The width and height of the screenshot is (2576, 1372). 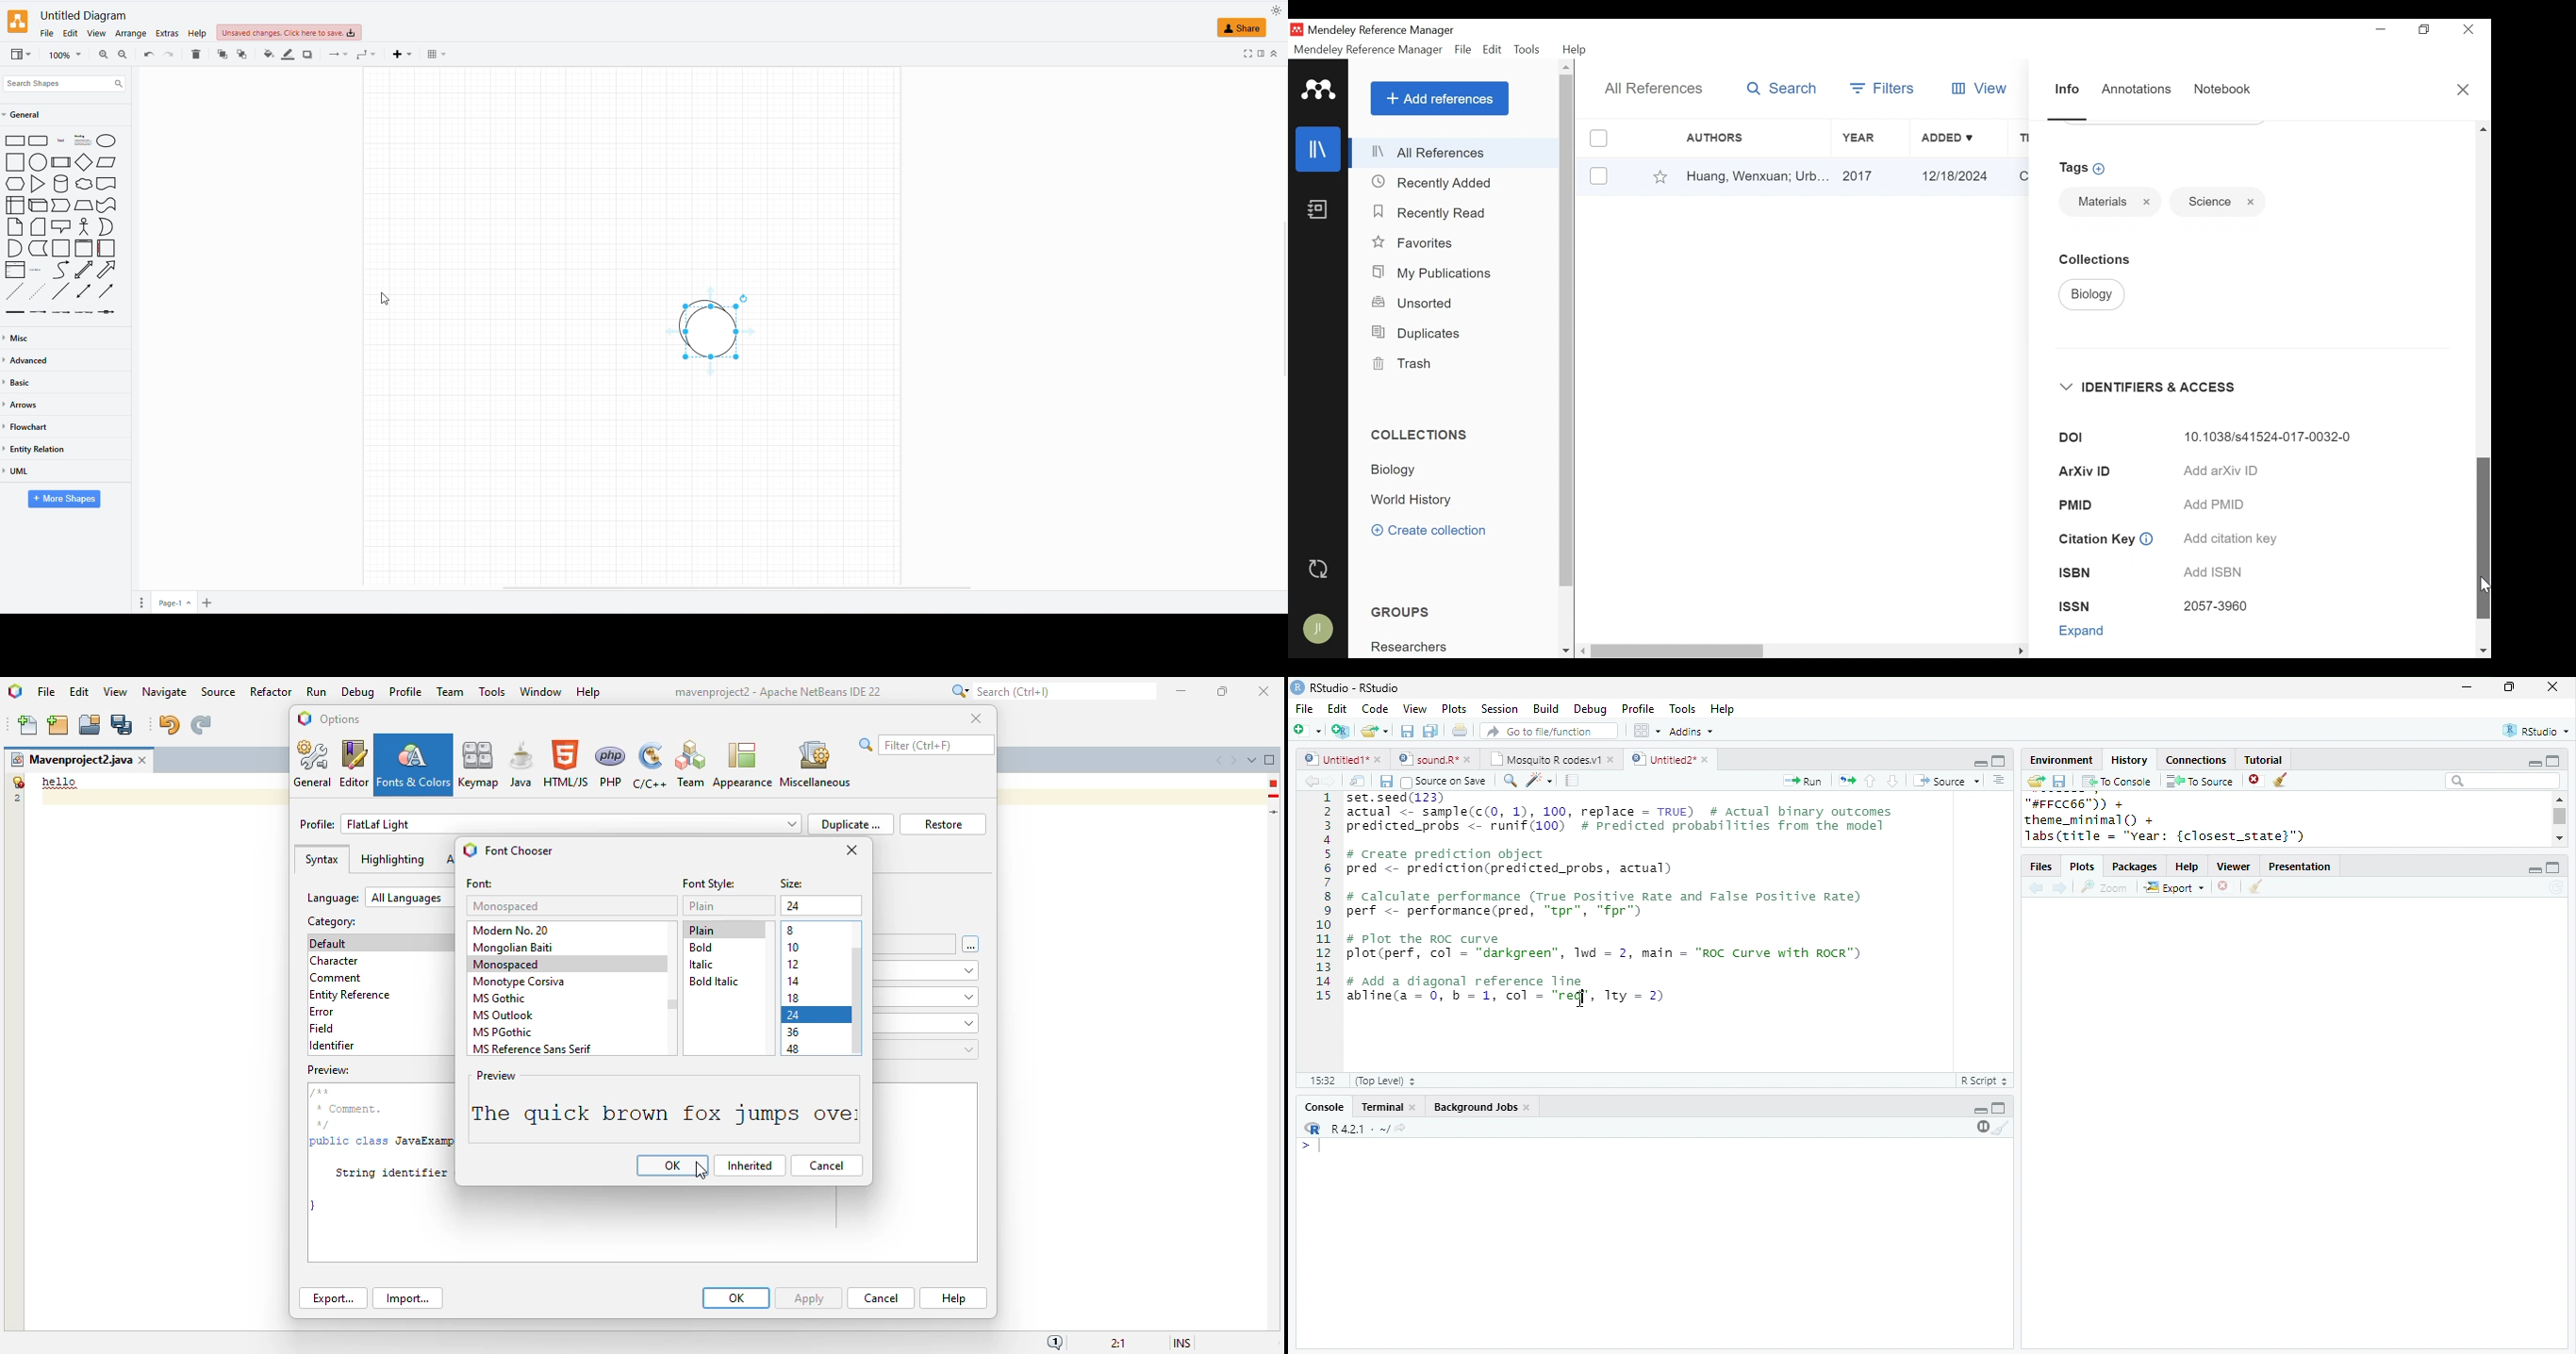 I want to click on # Plot the ROC curveplot(perf, col - "darkgreen”, 1wd = 2, main = "ROC Curve with ROCR"), so click(x=1607, y=948).